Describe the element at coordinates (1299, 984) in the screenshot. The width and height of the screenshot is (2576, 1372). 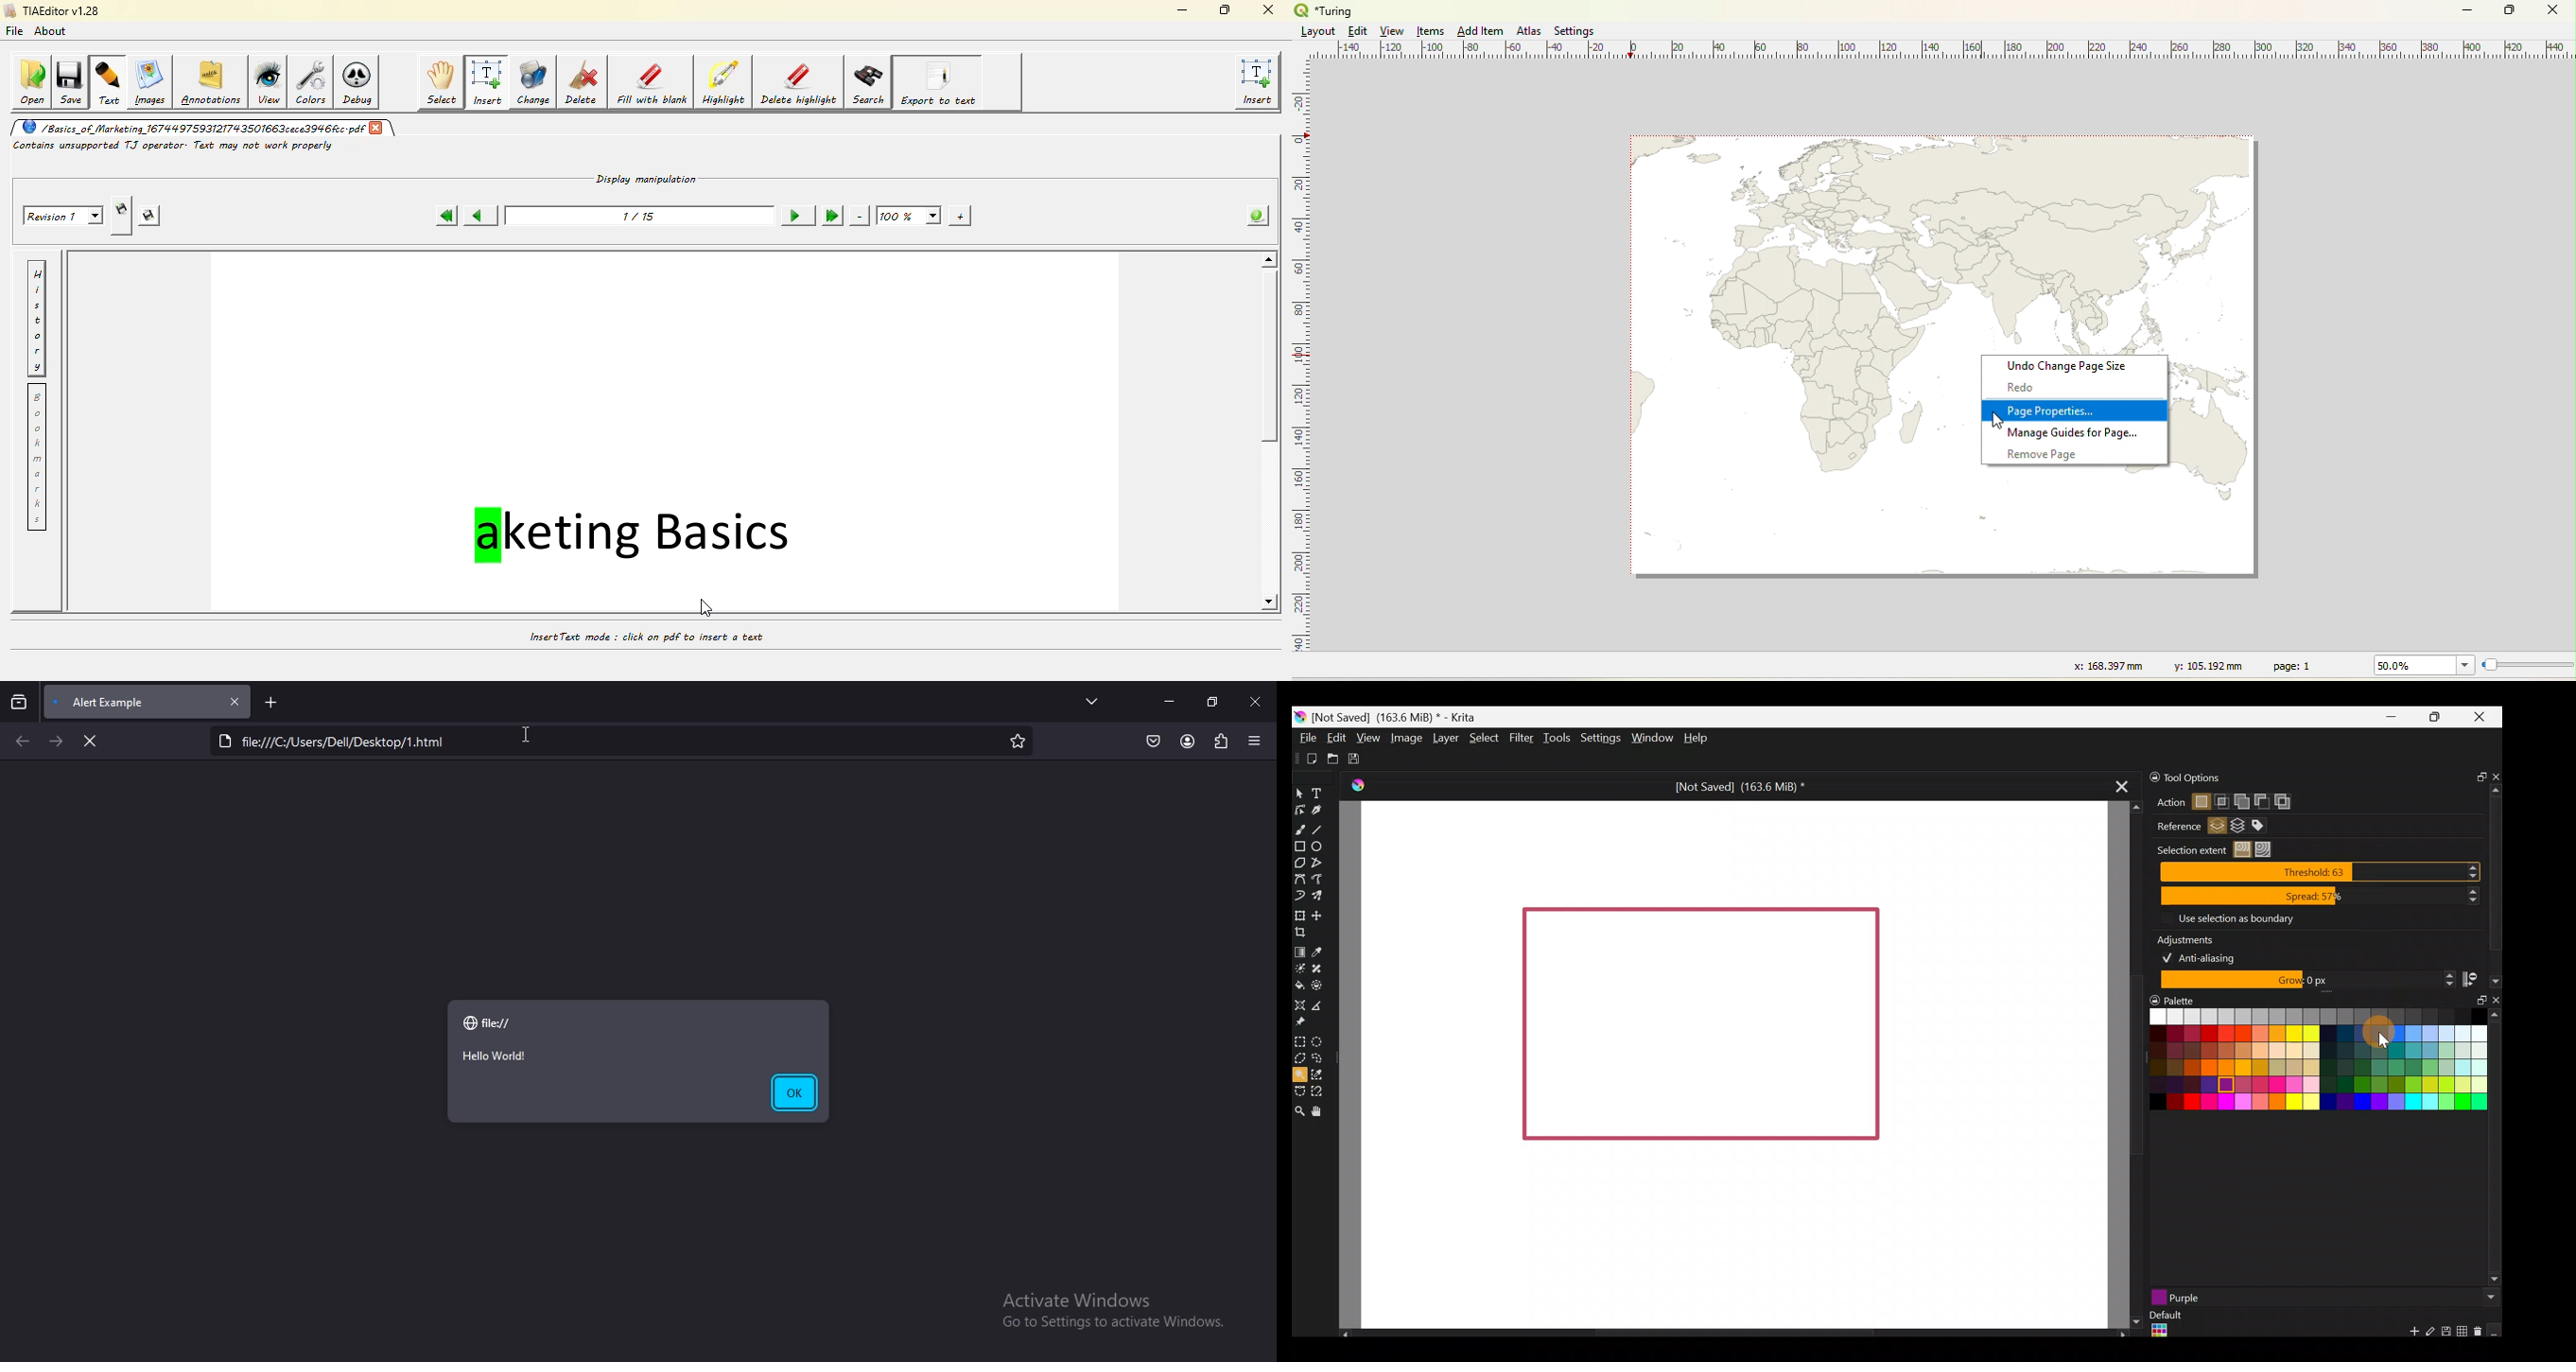
I see `Fill a contiguous area of colour with colour/fill a selection` at that location.